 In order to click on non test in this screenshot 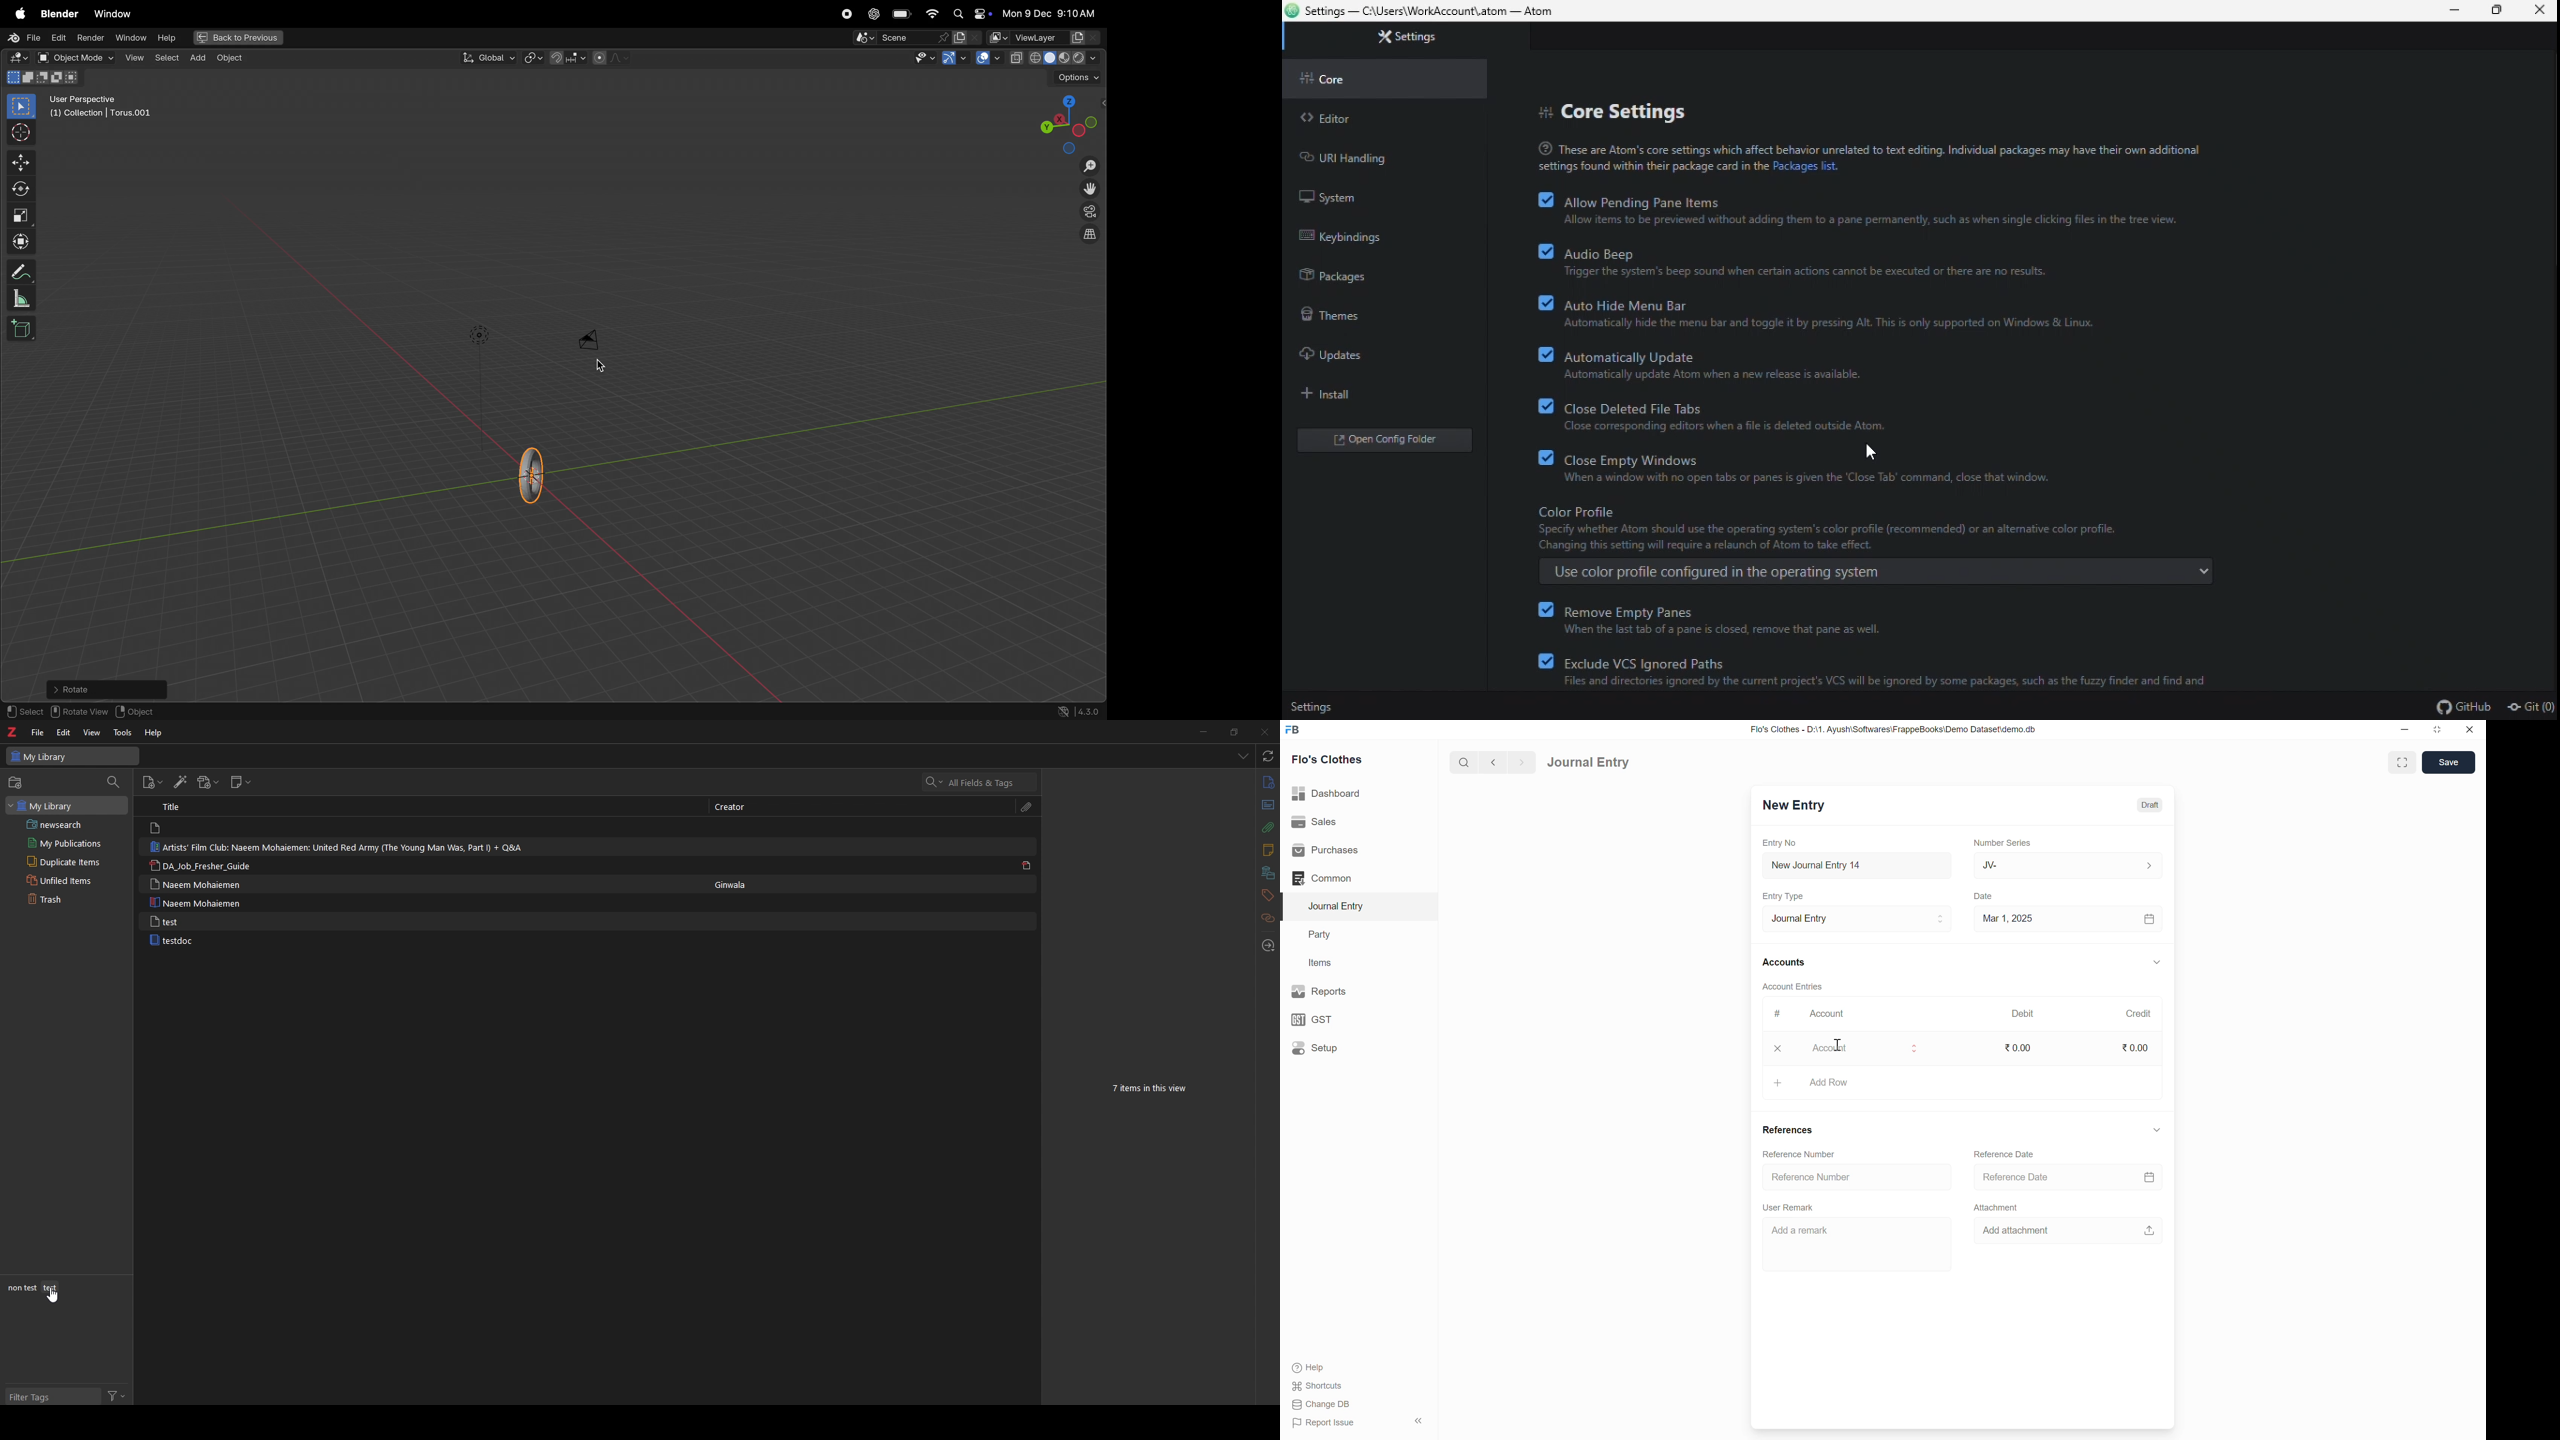, I will do `click(21, 1289)`.